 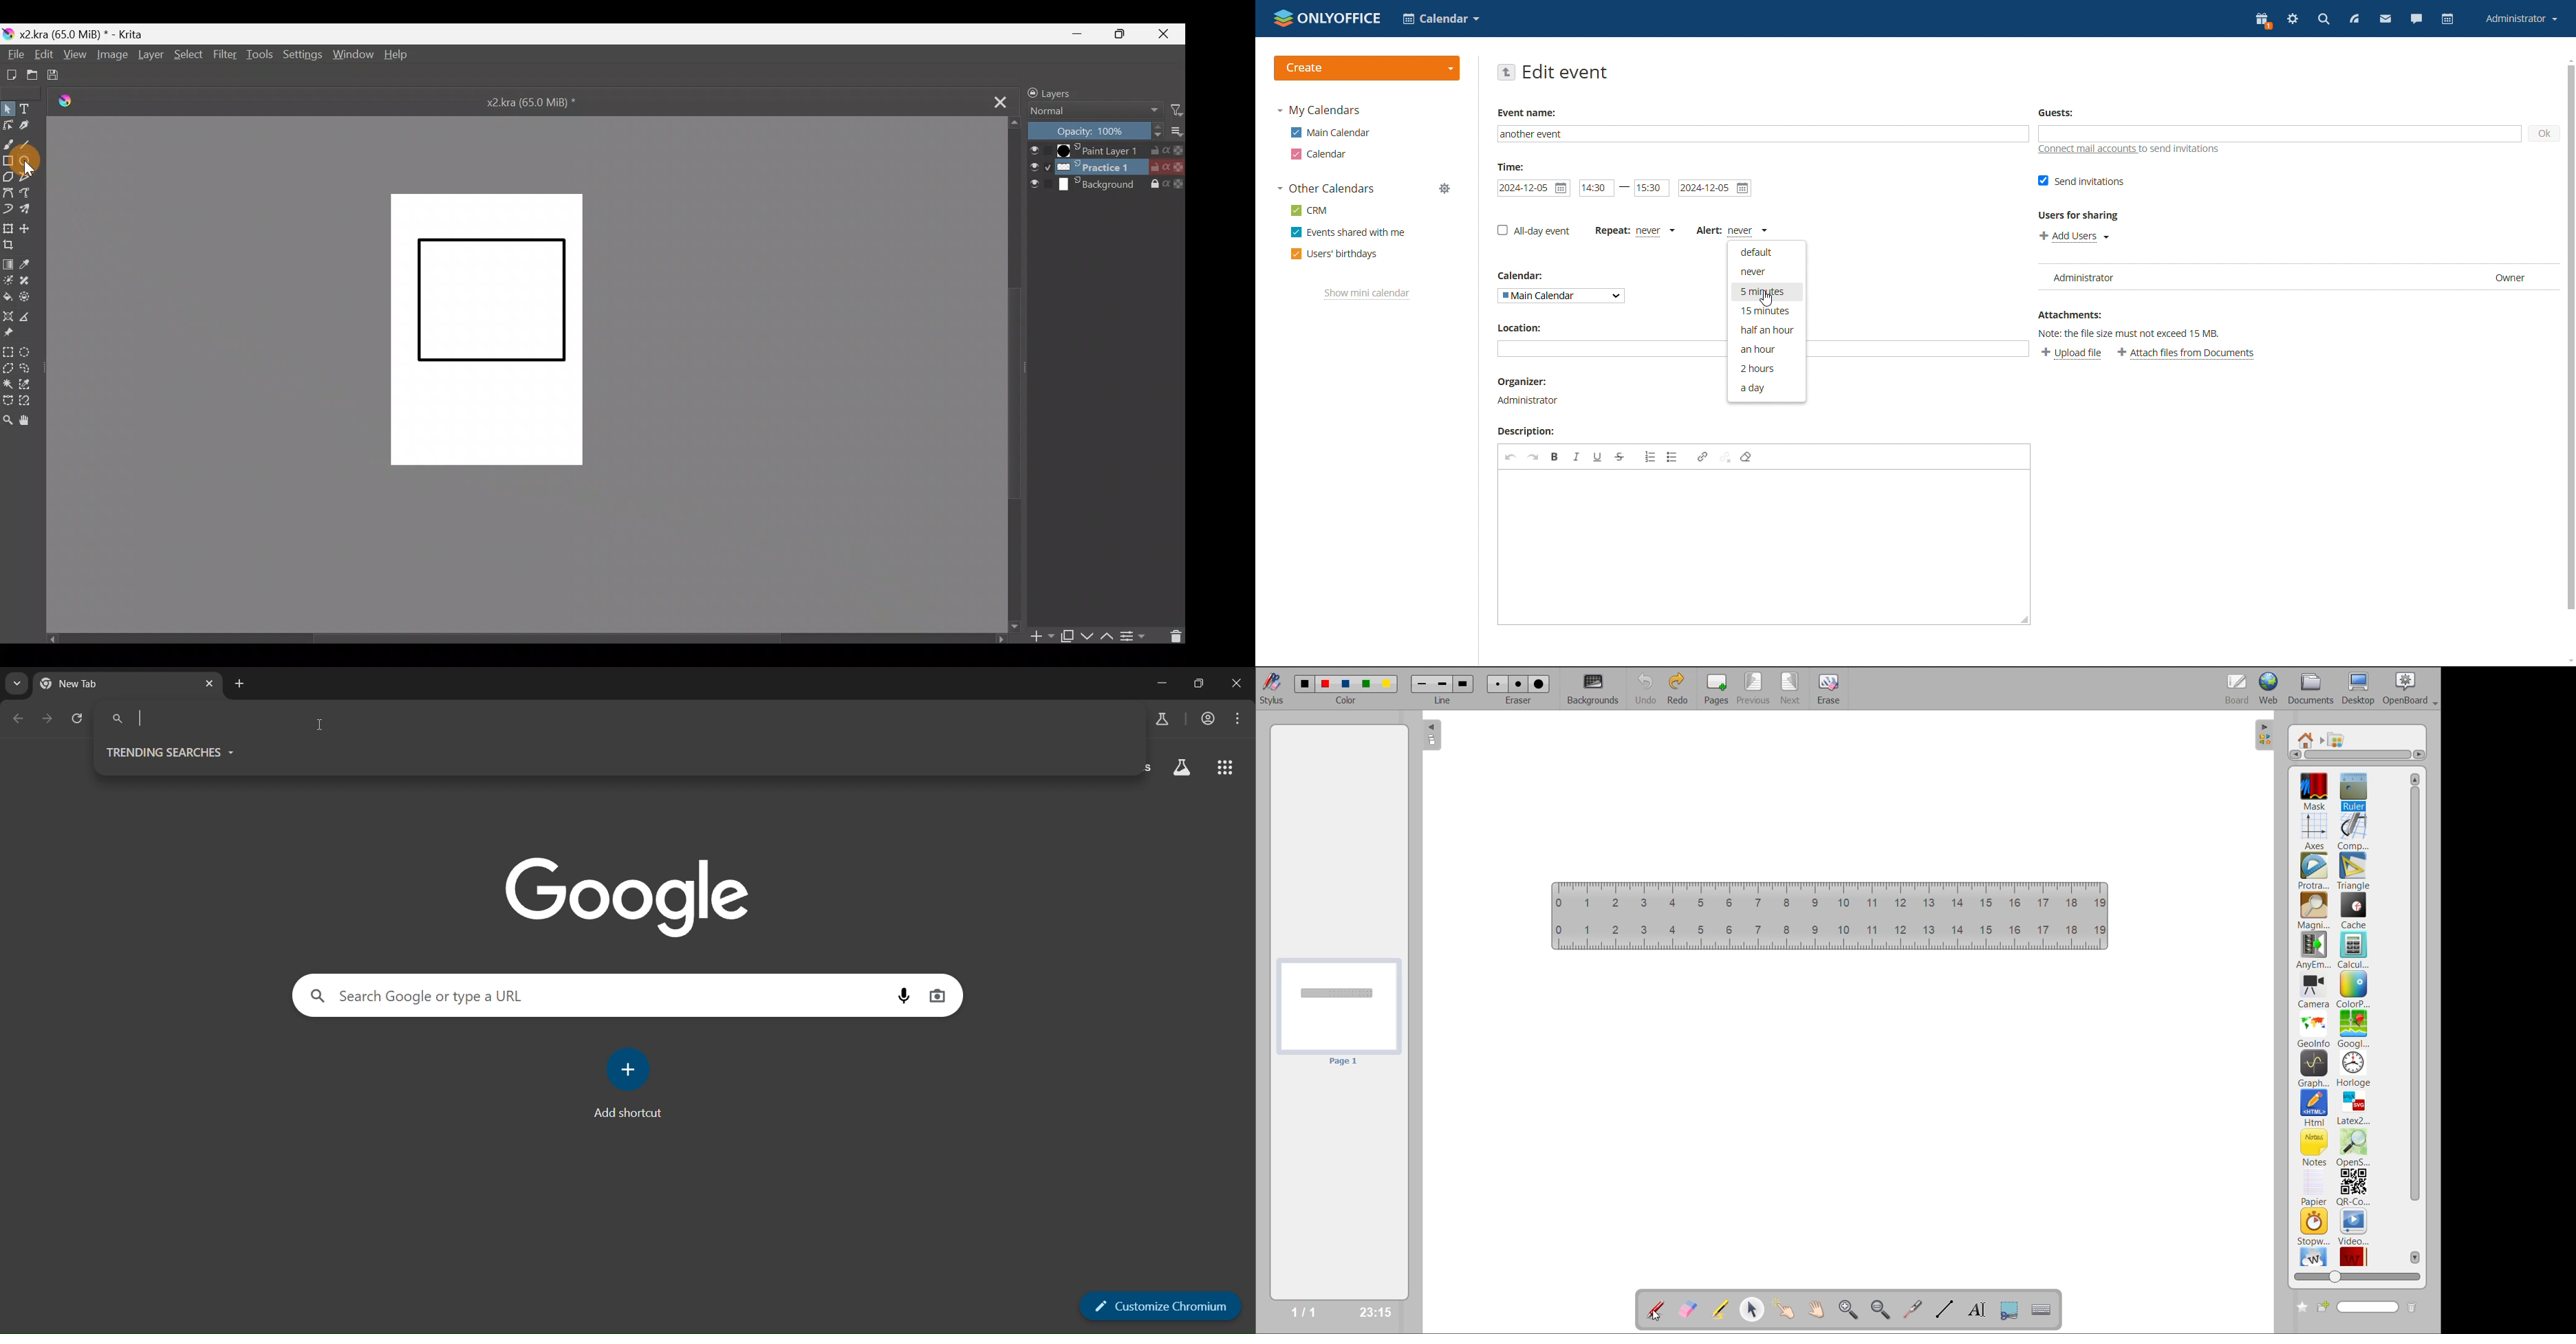 What do you see at coordinates (478, 333) in the screenshot?
I see `Canvas` at bounding box center [478, 333].